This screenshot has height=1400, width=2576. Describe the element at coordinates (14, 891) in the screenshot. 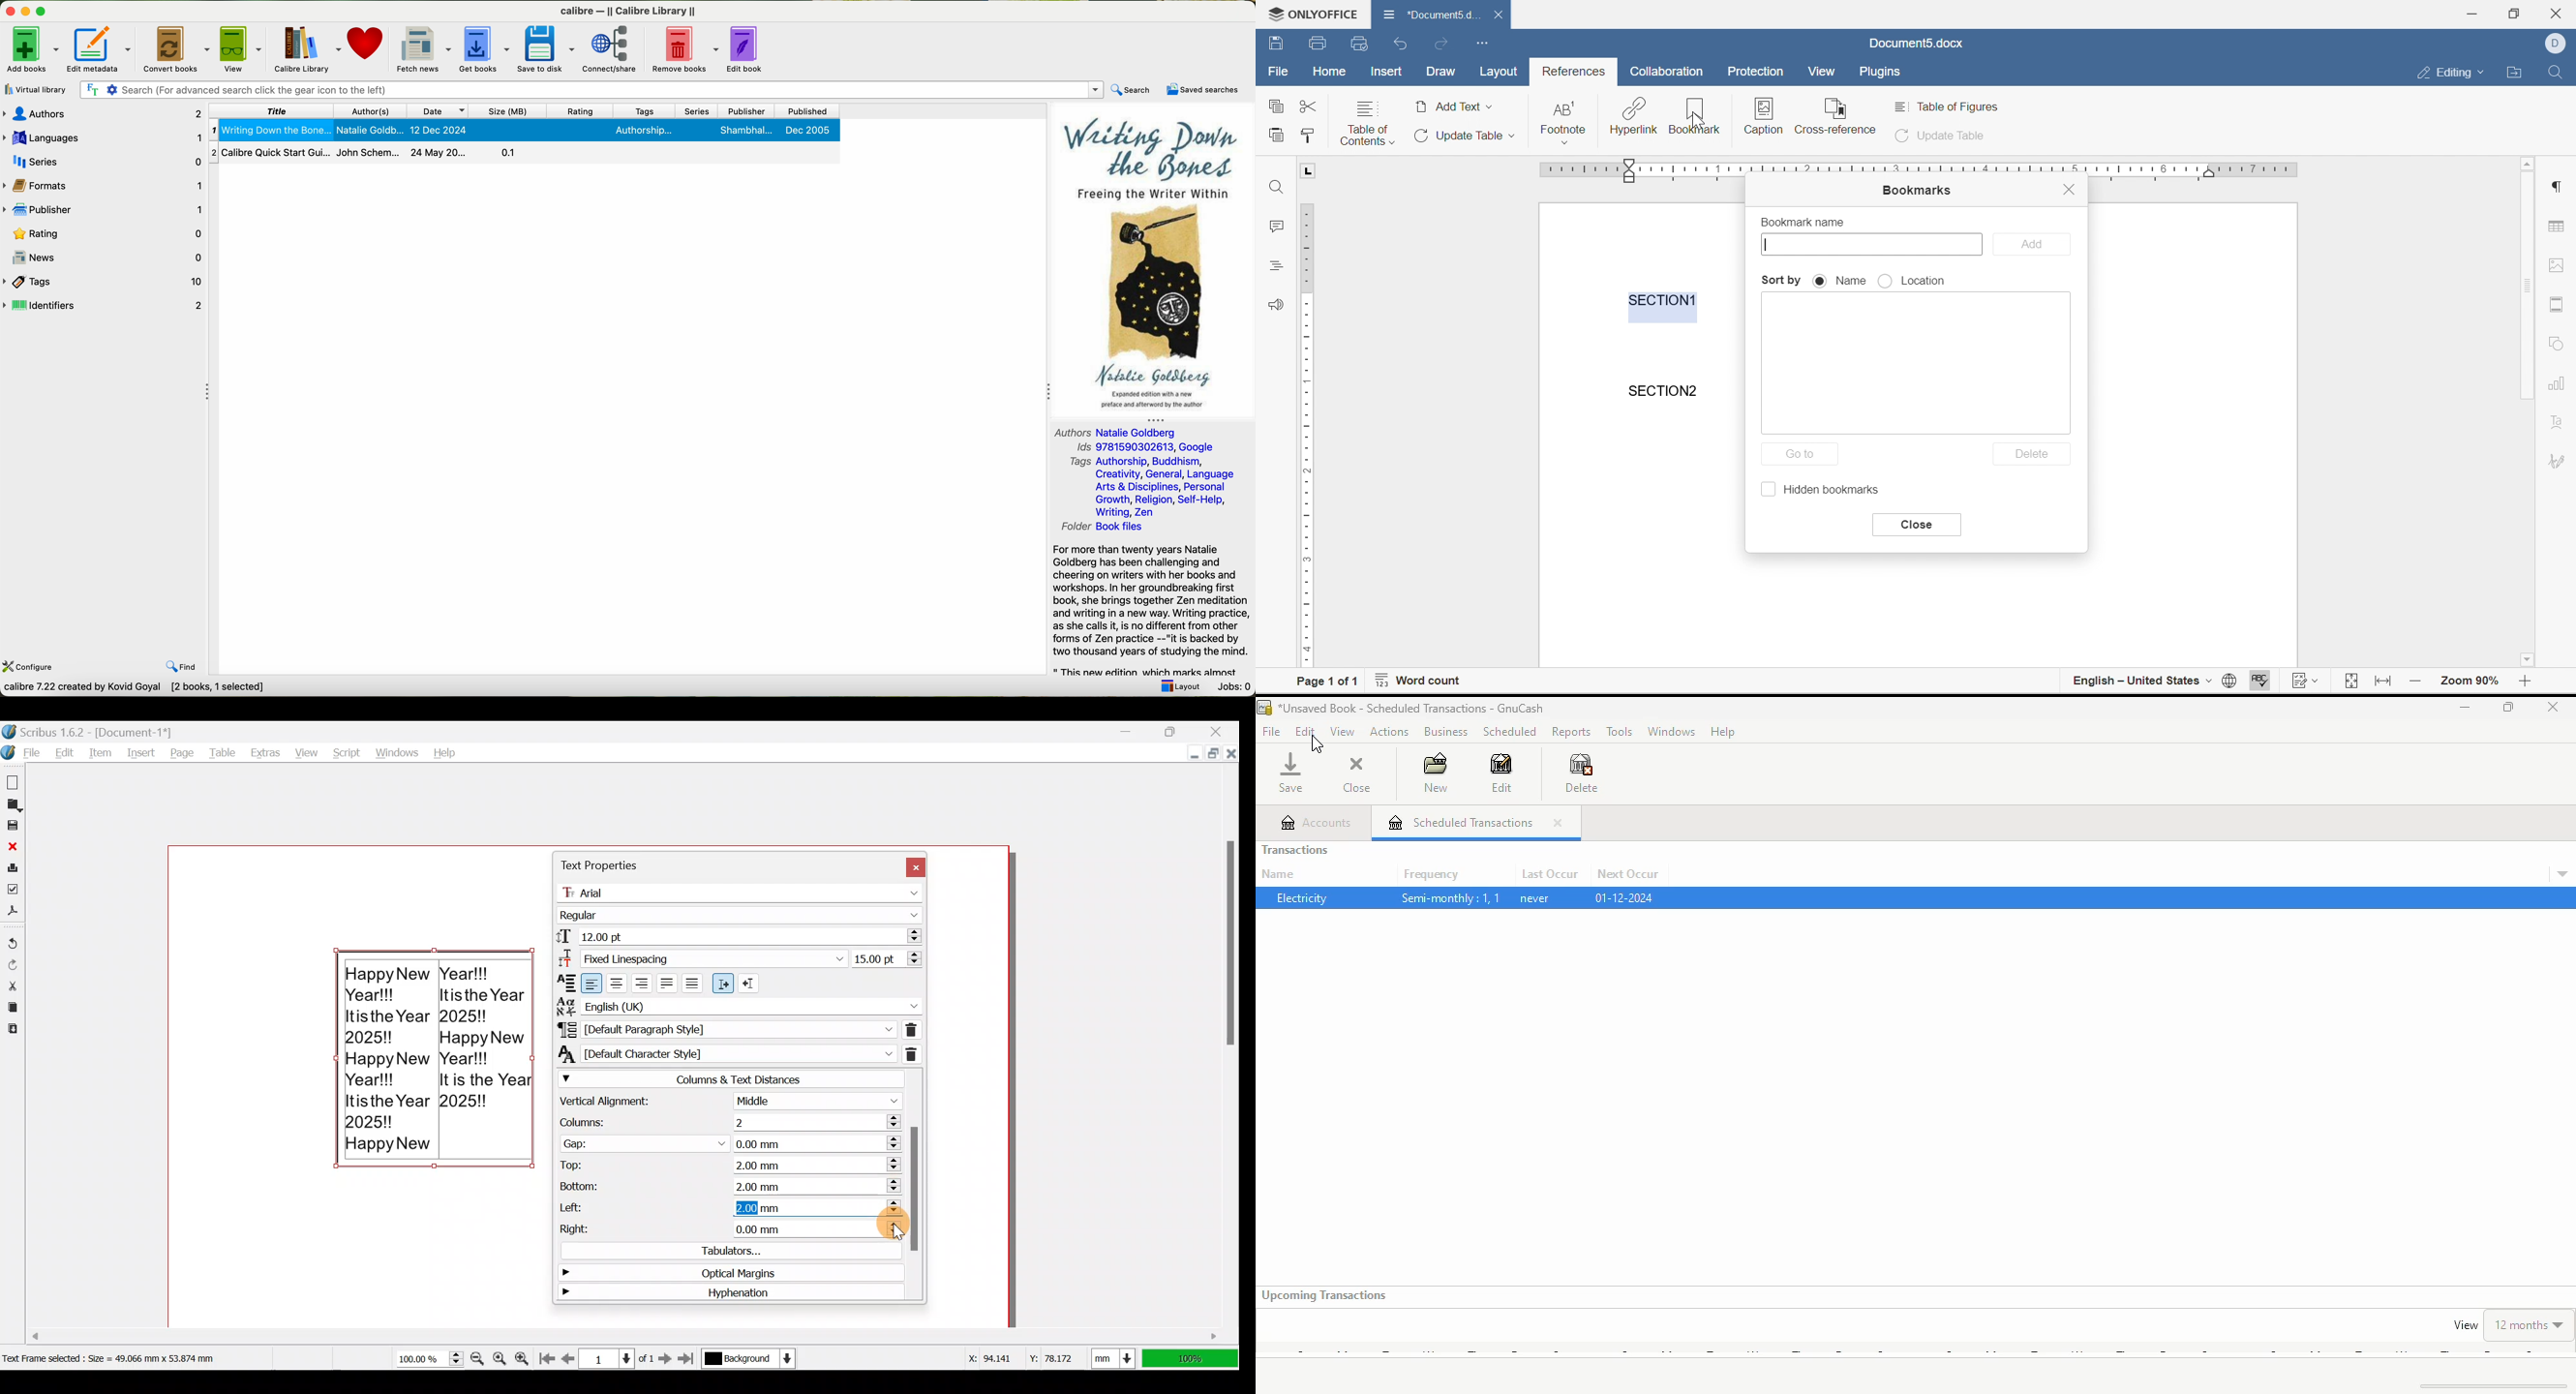

I see `Preflight verifier` at that location.